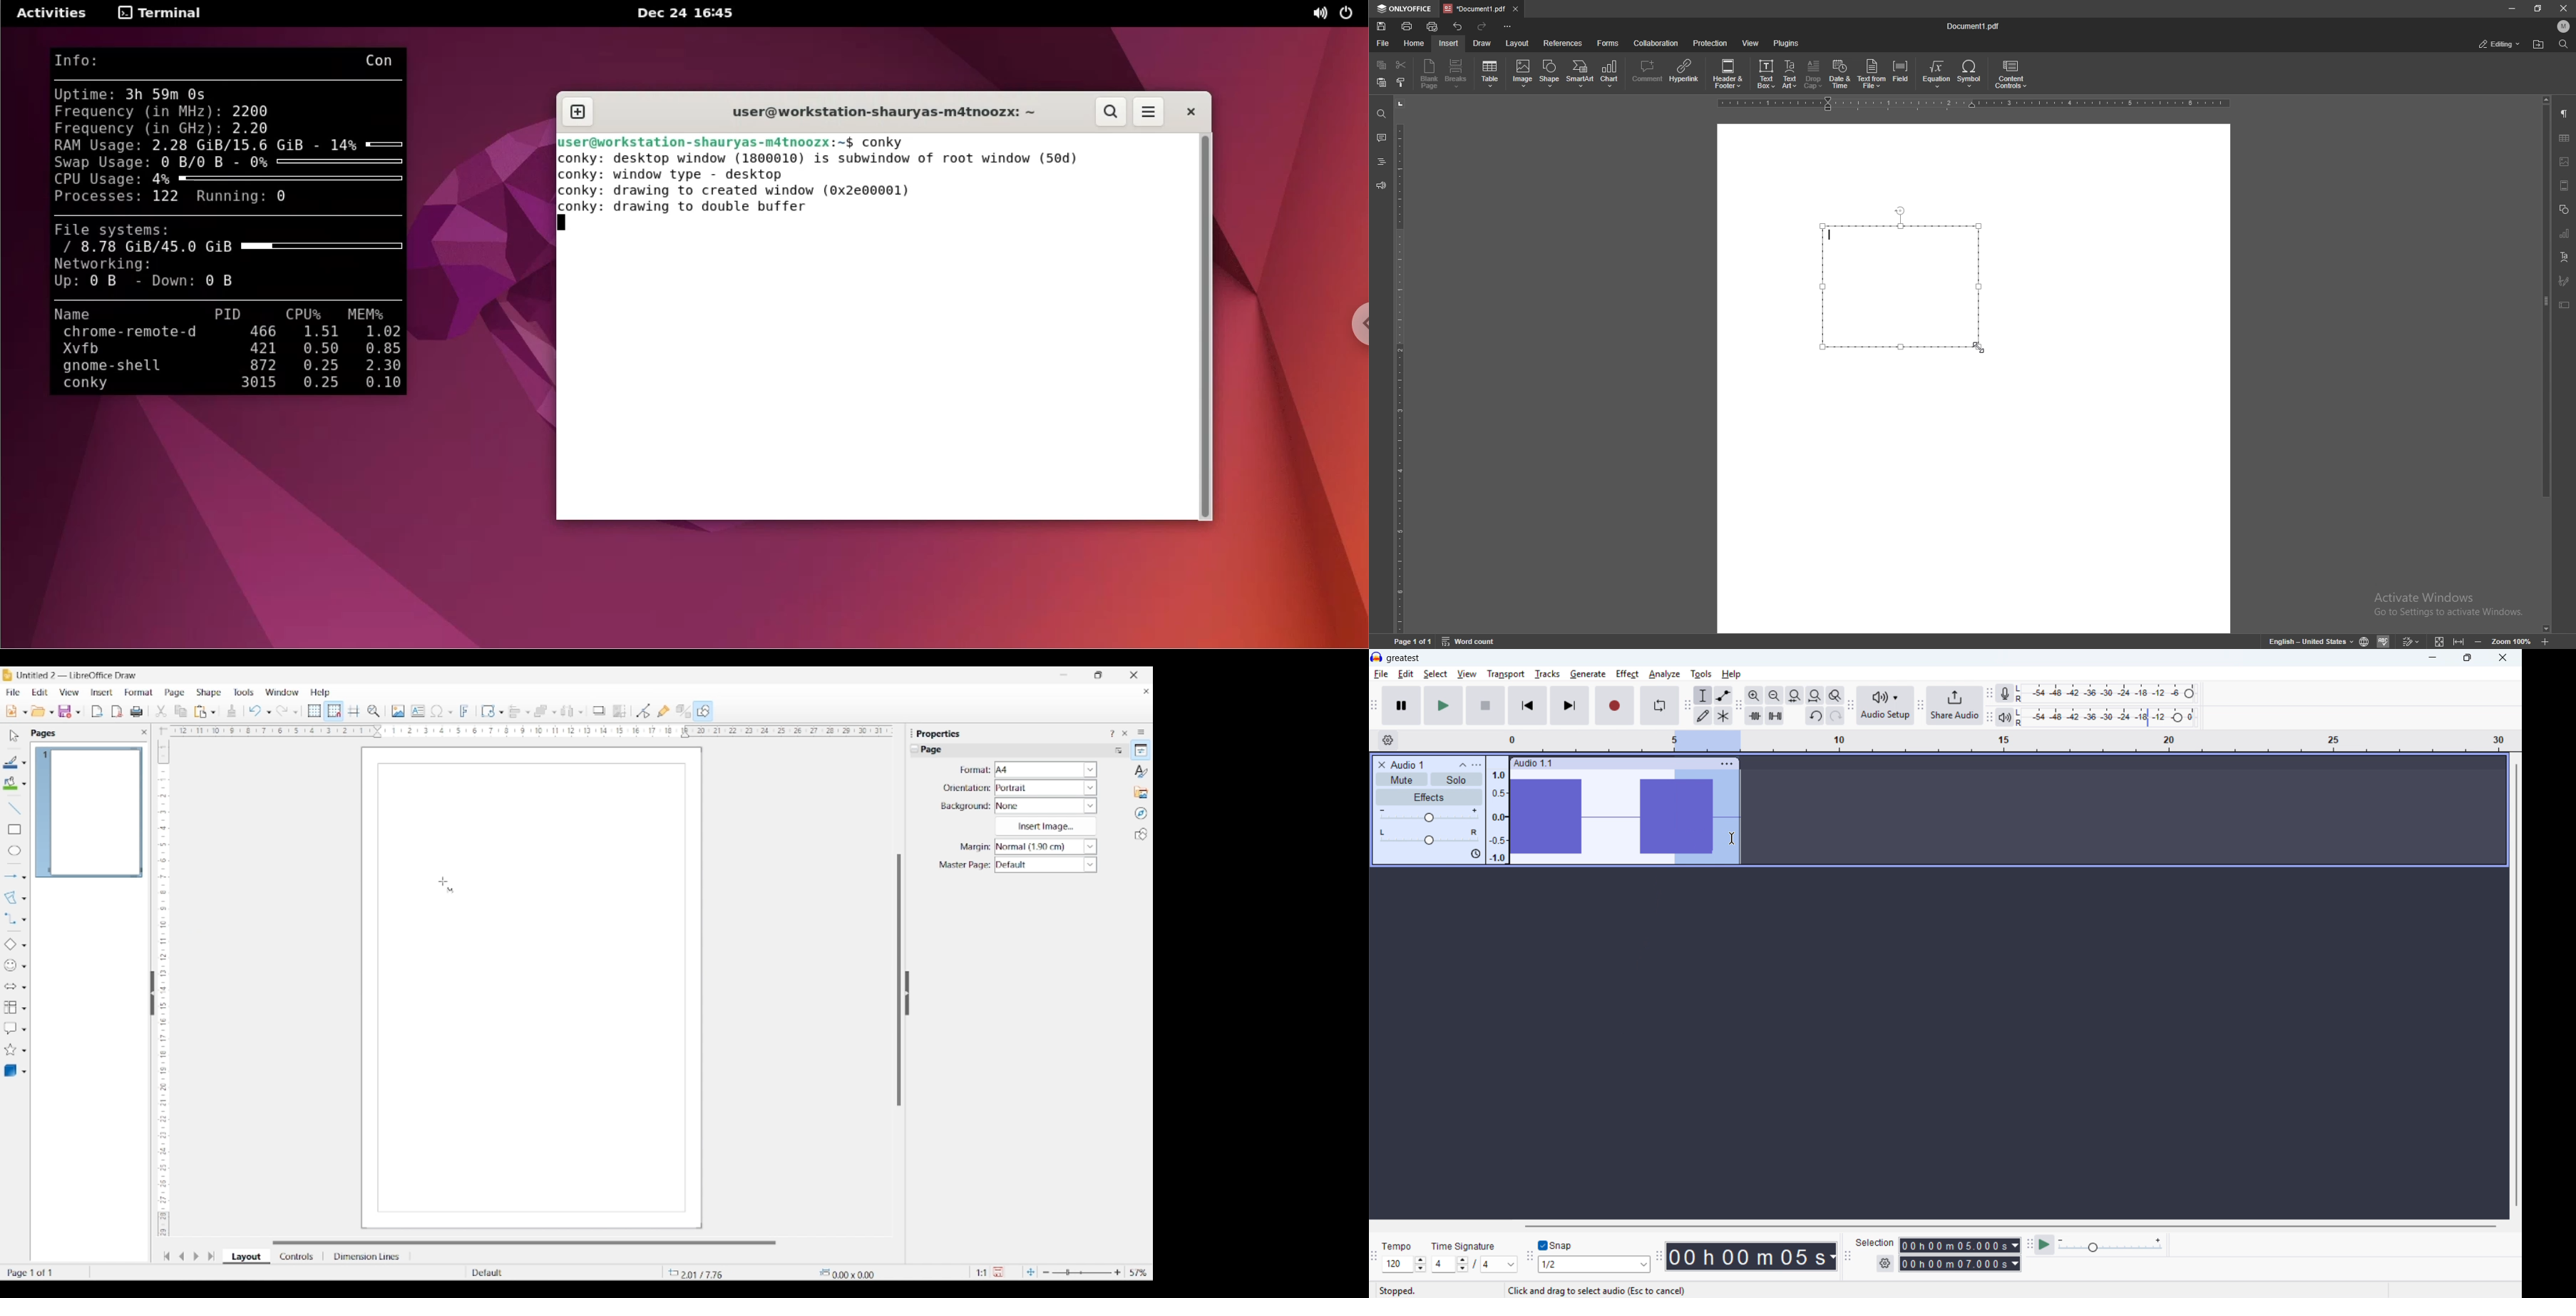 Image resolution: width=2576 pixels, height=1316 pixels. Describe the element at coordinates (11, 762) in the screenshot. I see `Selected line color` at that location.